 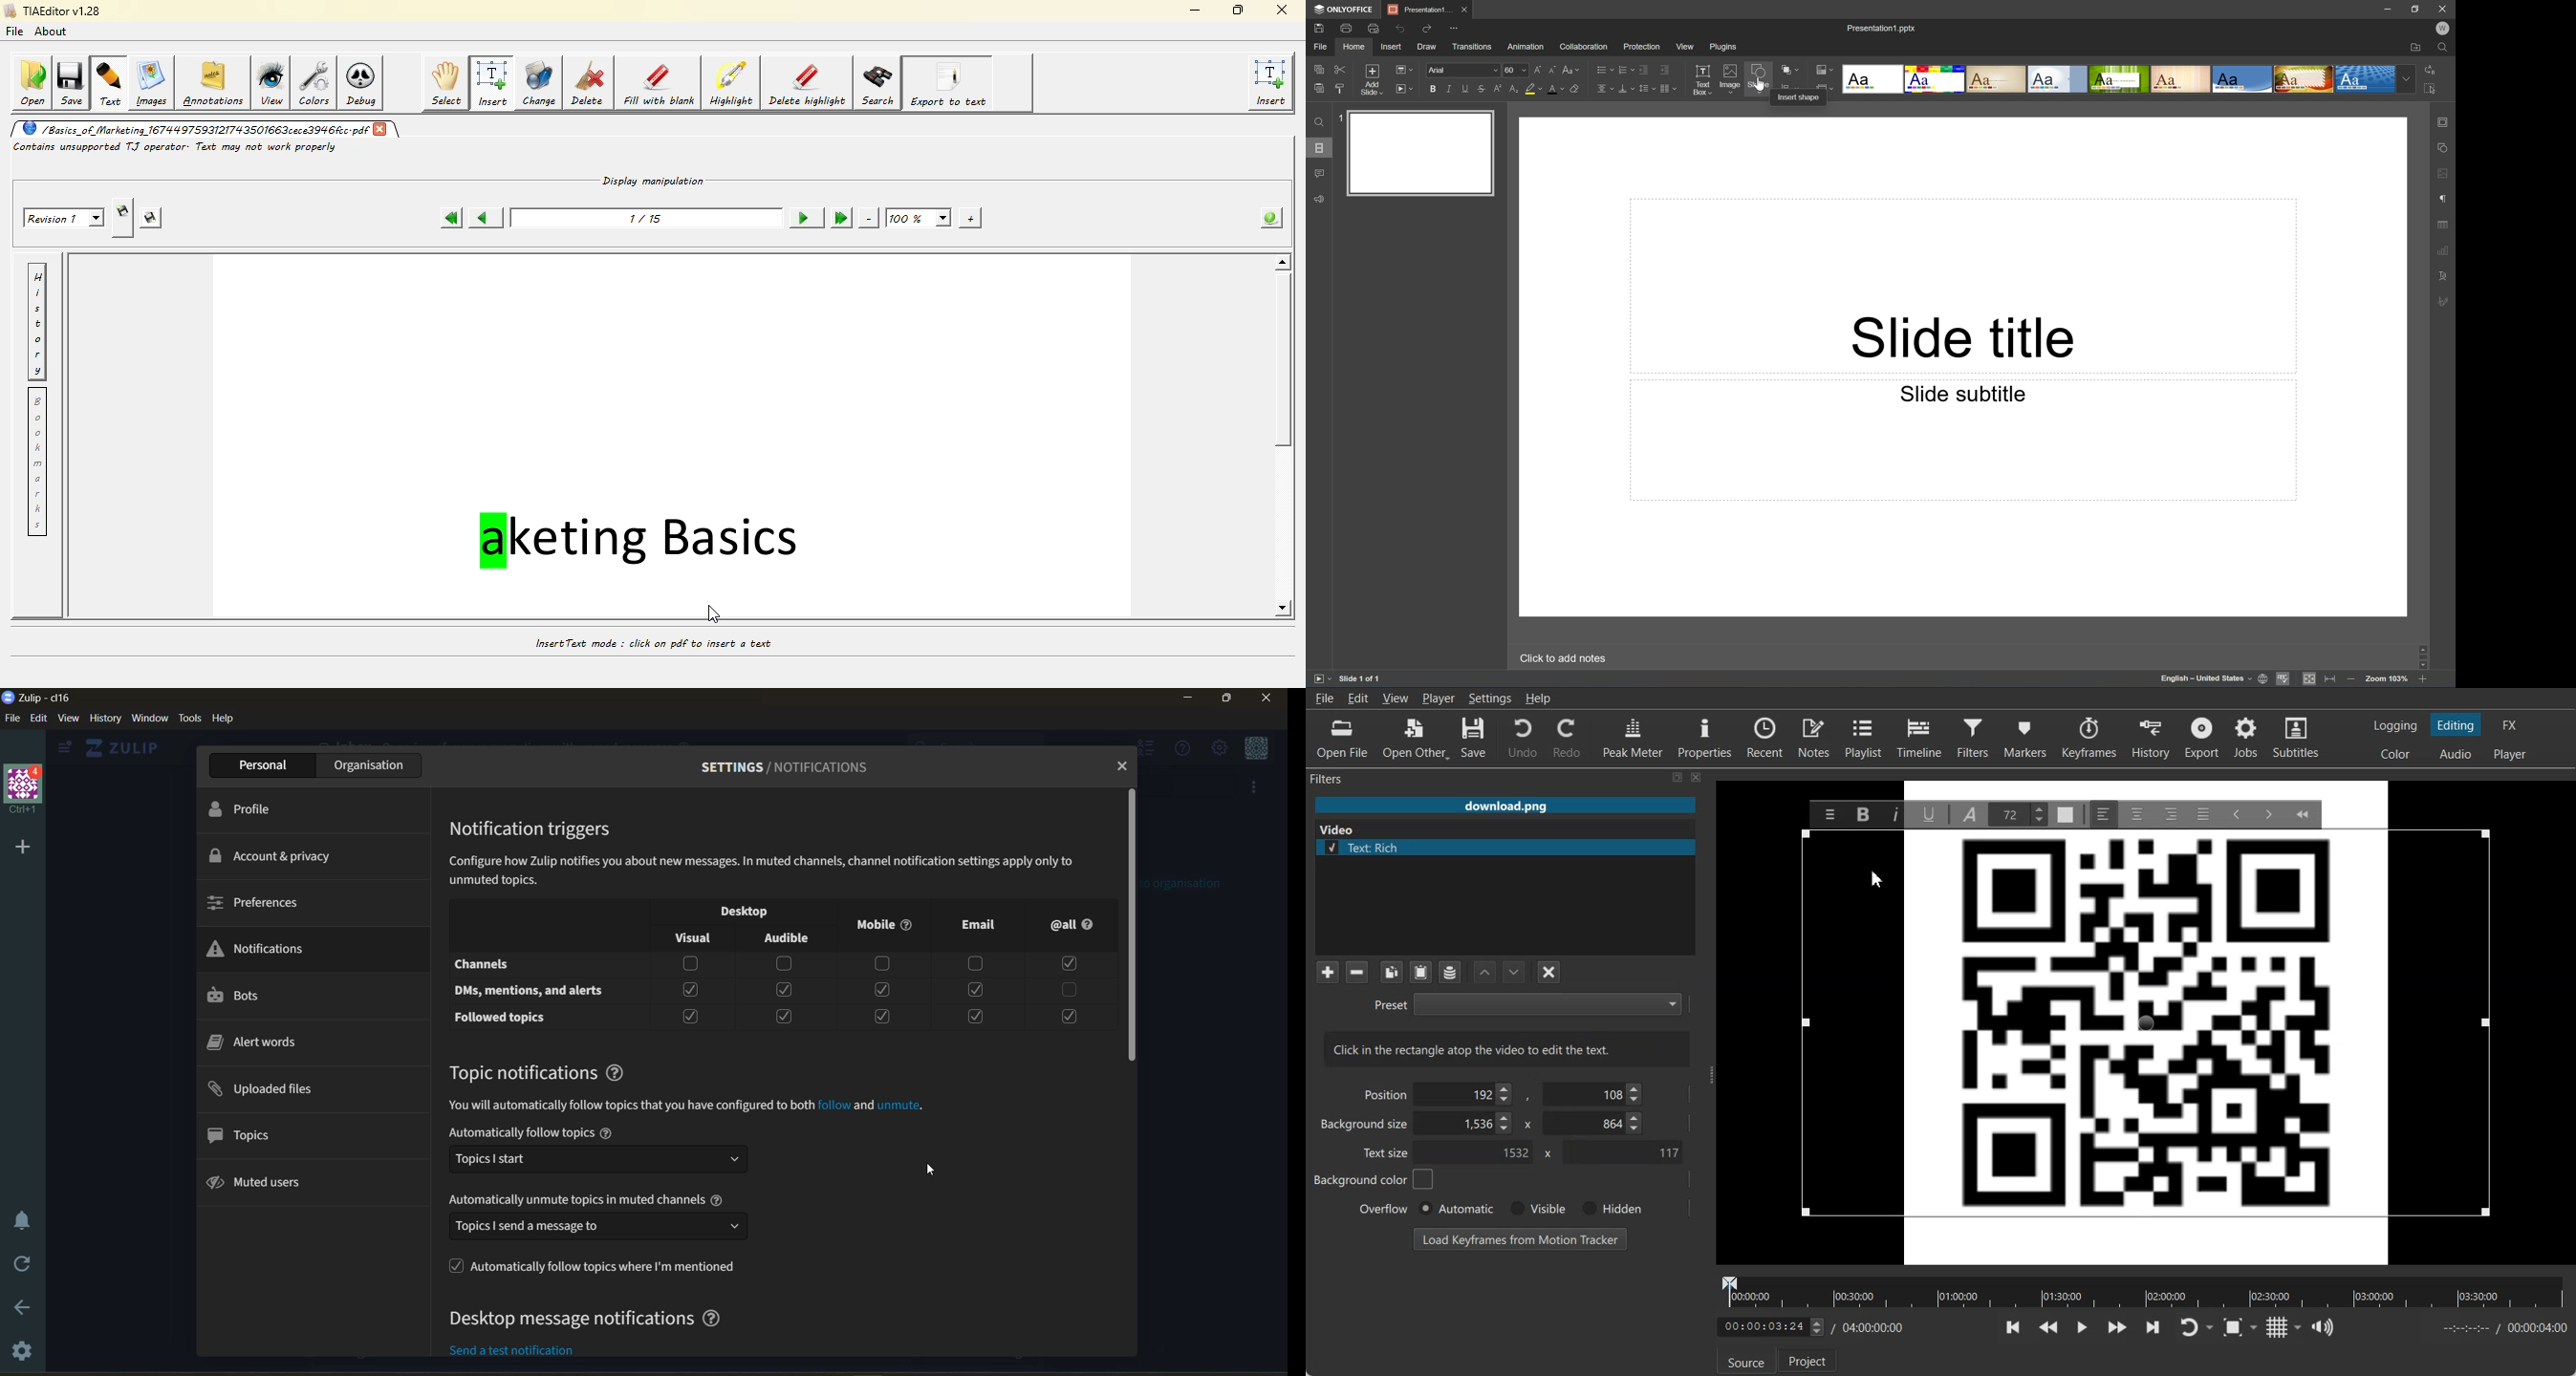 What do you see at coordinates (1416, 738) in the screenshot?
I see `Open Other` at bounding box center [1416, 738].